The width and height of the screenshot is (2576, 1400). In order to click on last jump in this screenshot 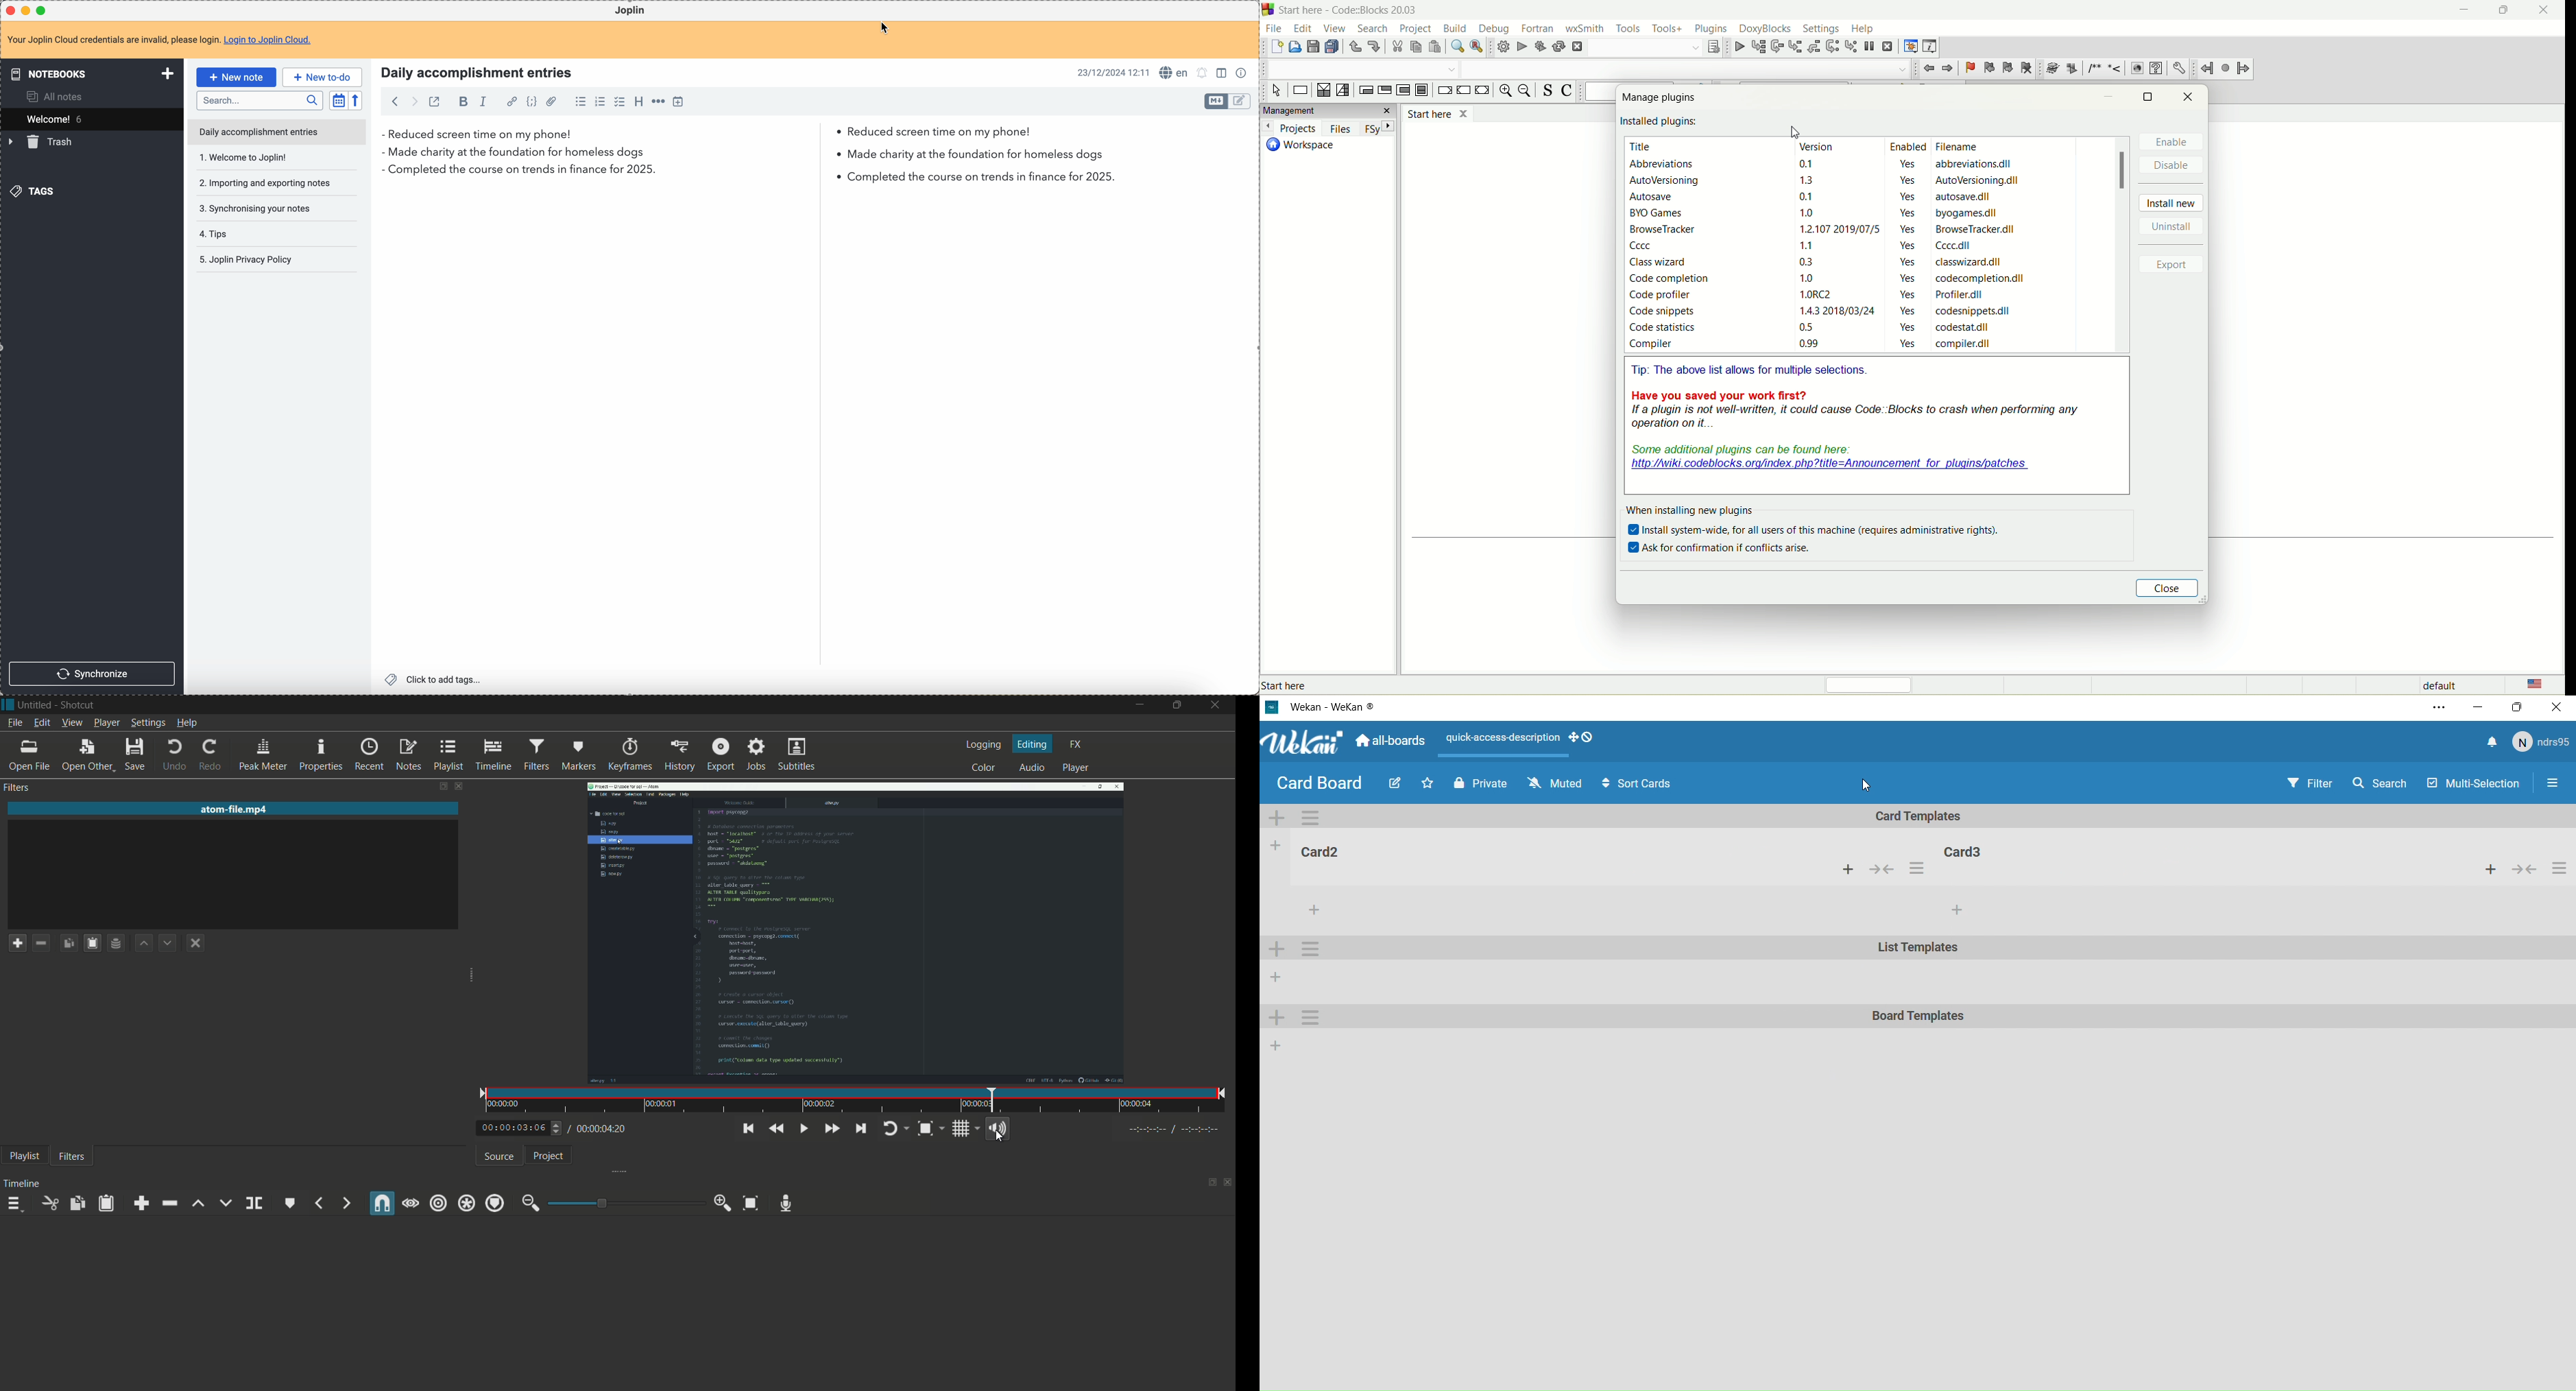, I will do `click(2226, 67)`.